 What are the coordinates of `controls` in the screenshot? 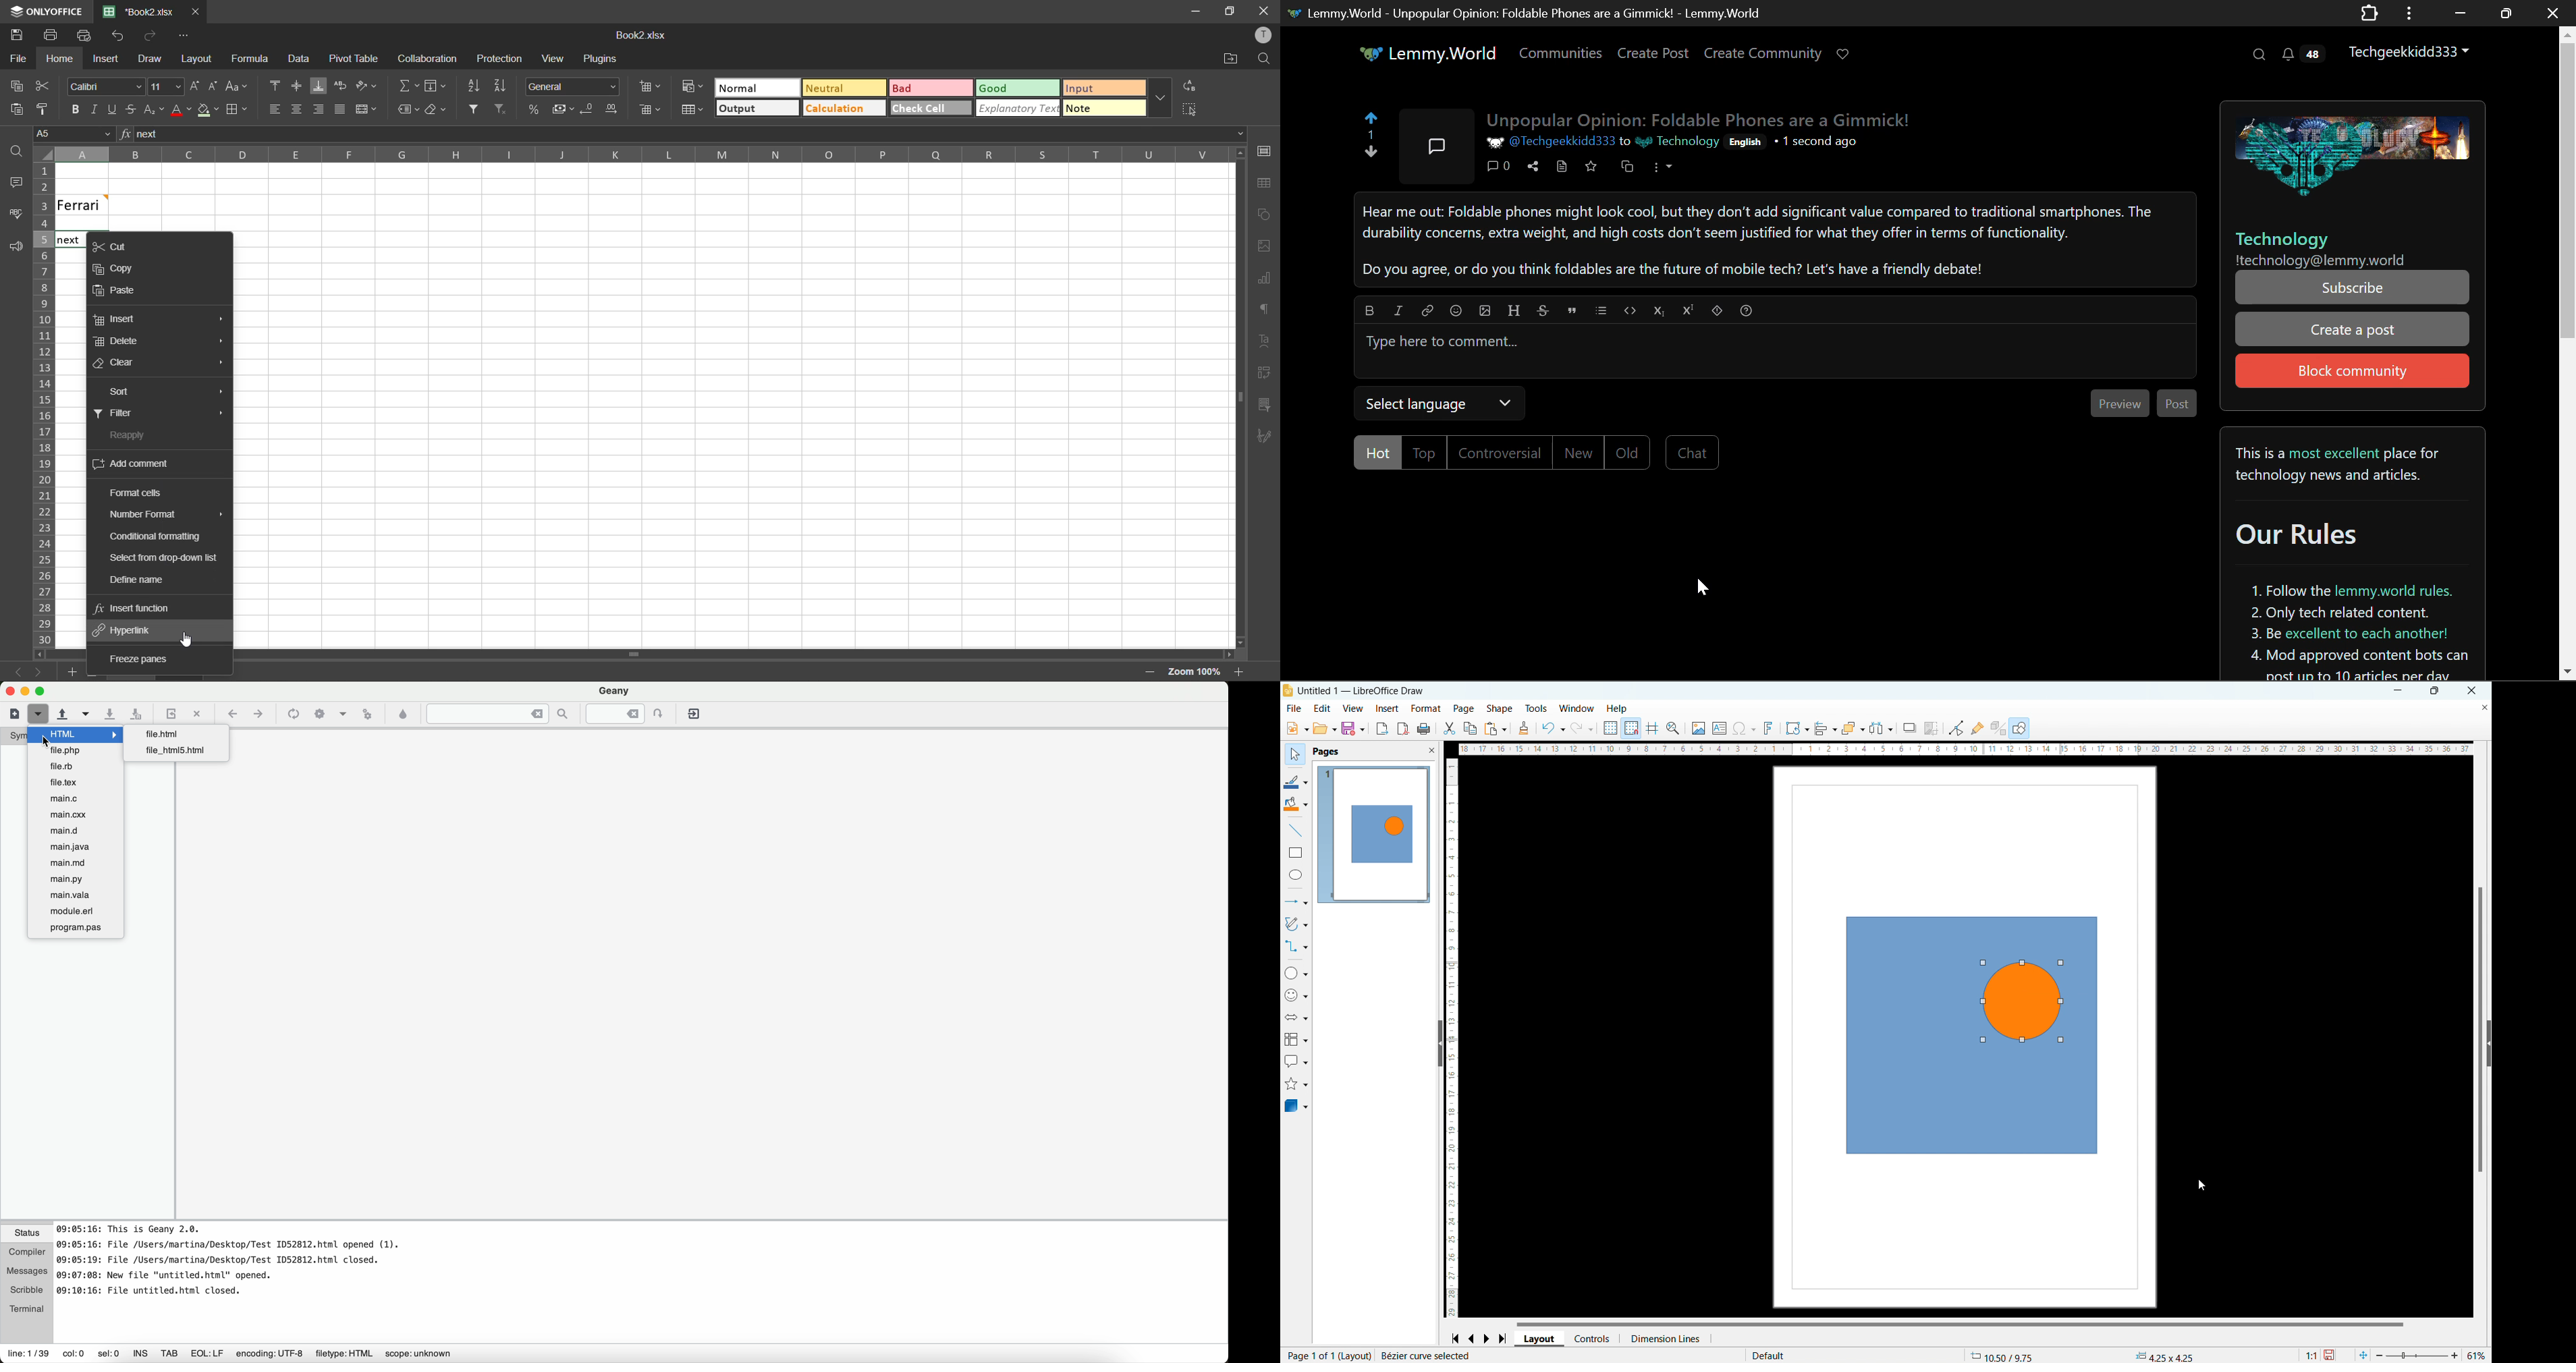 It's located at (1593, 1339).